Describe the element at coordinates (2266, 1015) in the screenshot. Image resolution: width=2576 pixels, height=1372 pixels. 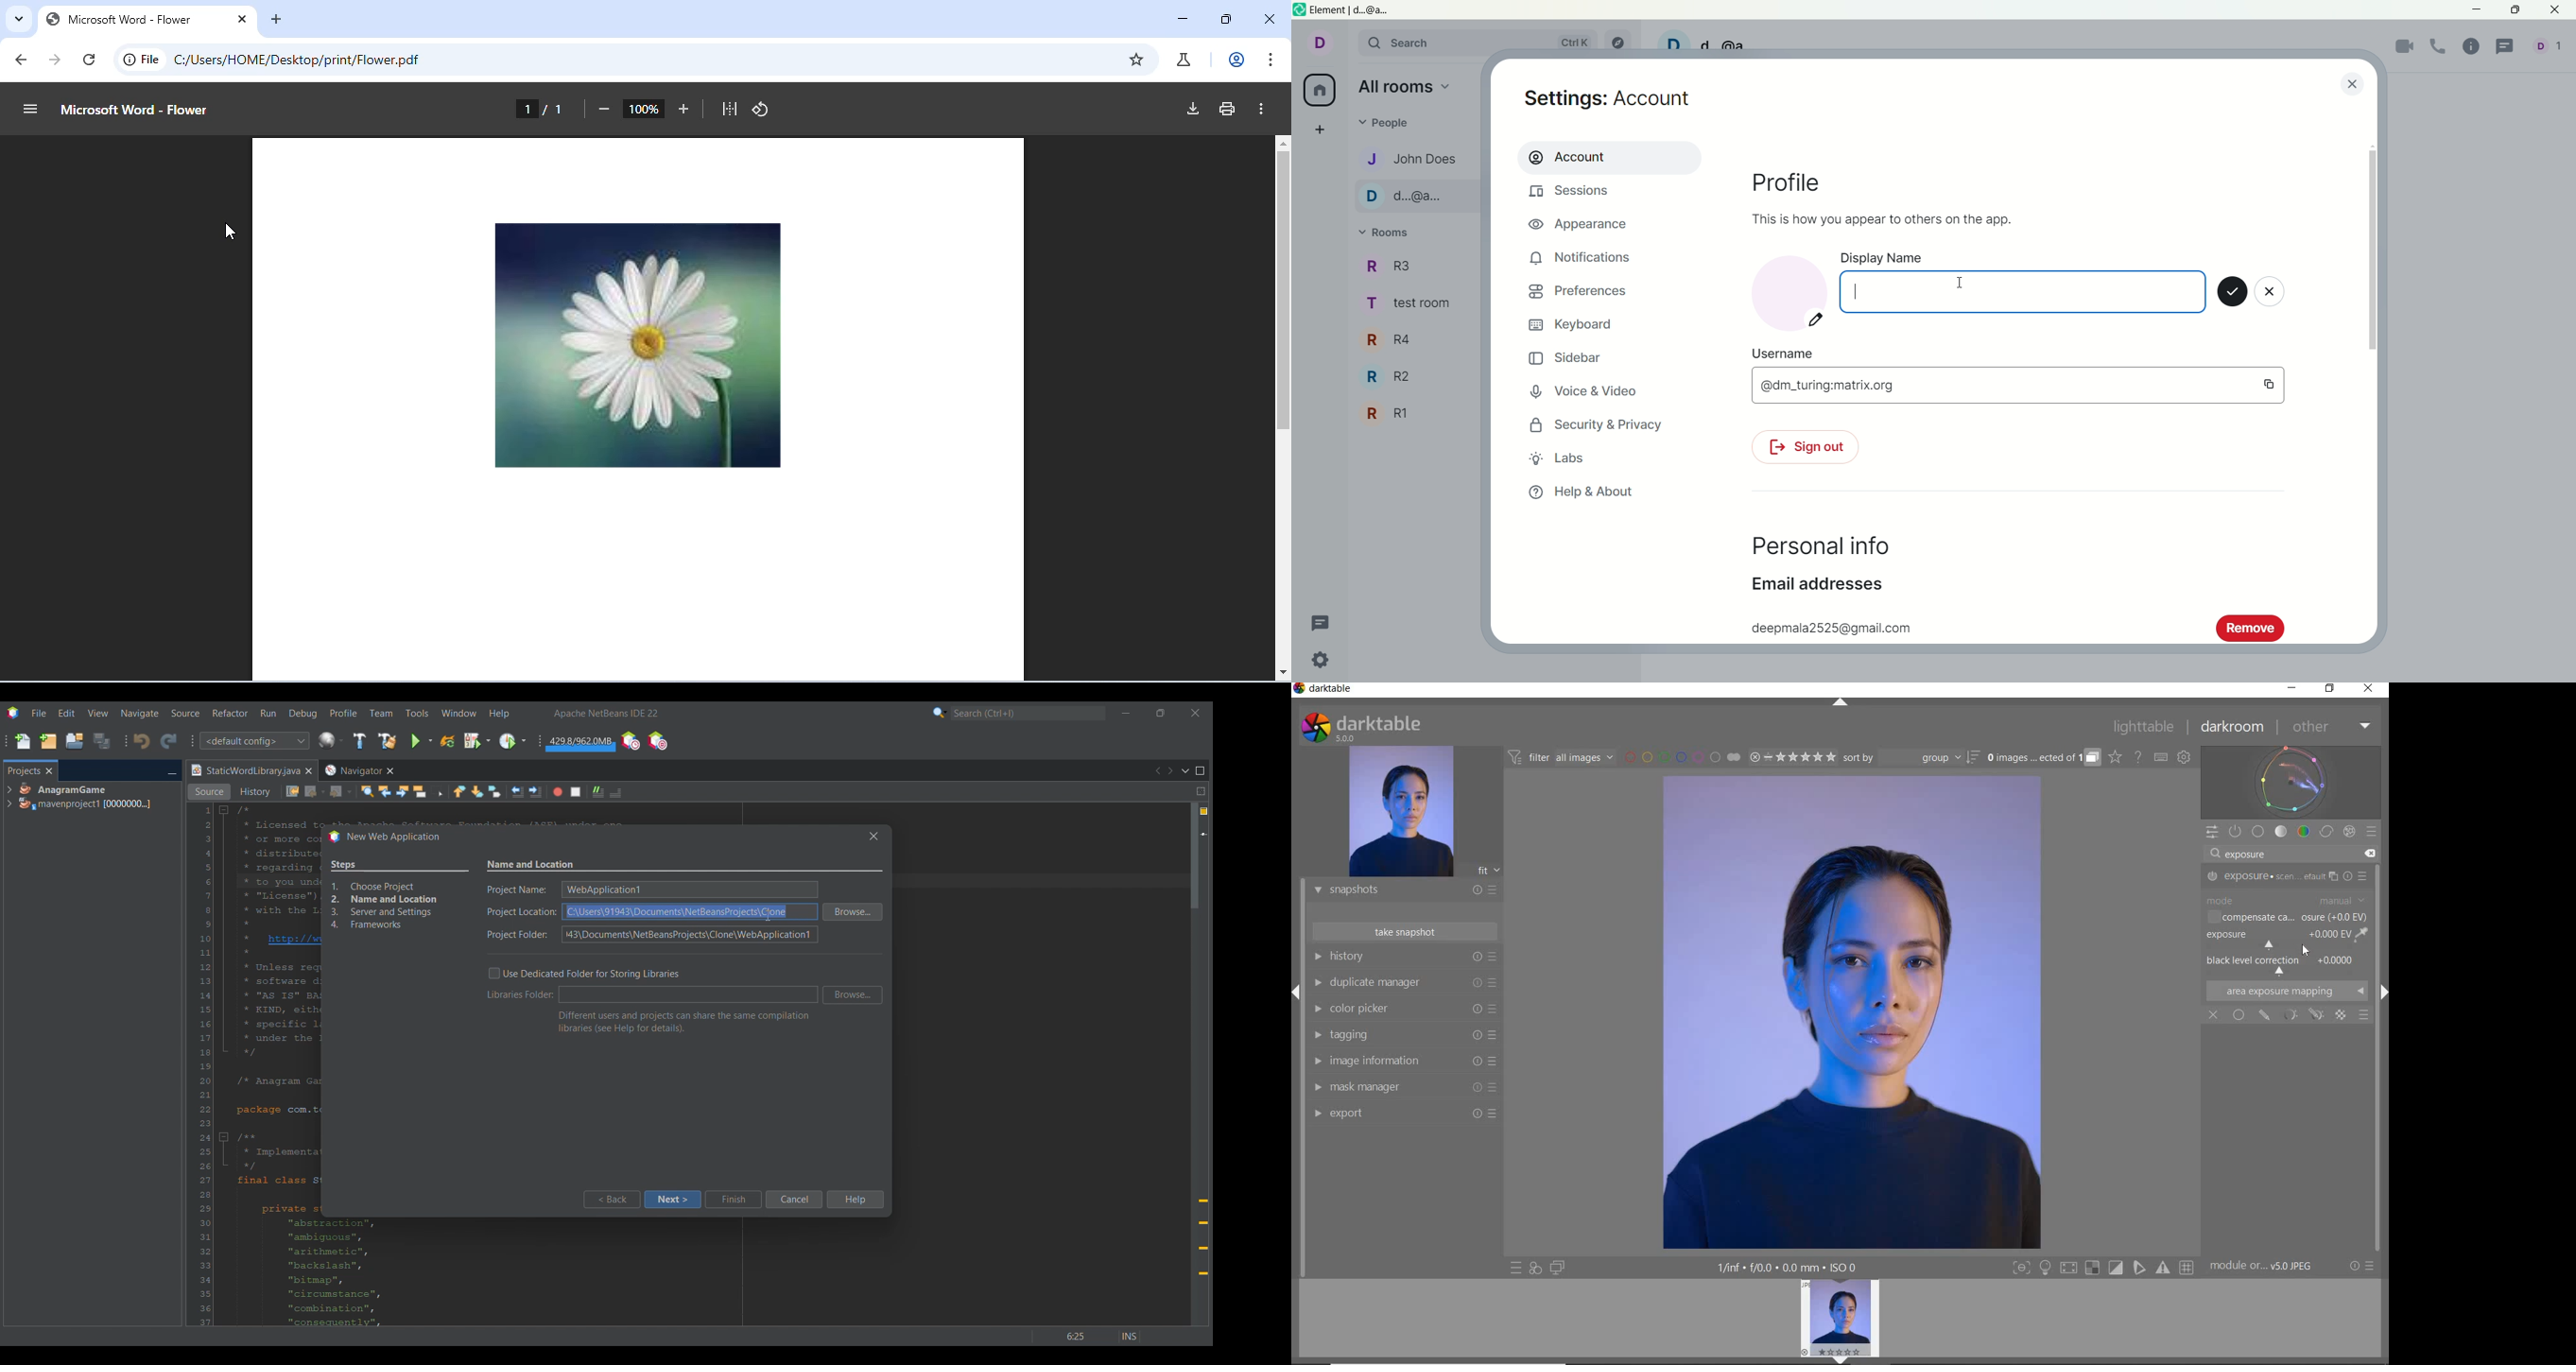
I see `MASK OPTION` at that location.